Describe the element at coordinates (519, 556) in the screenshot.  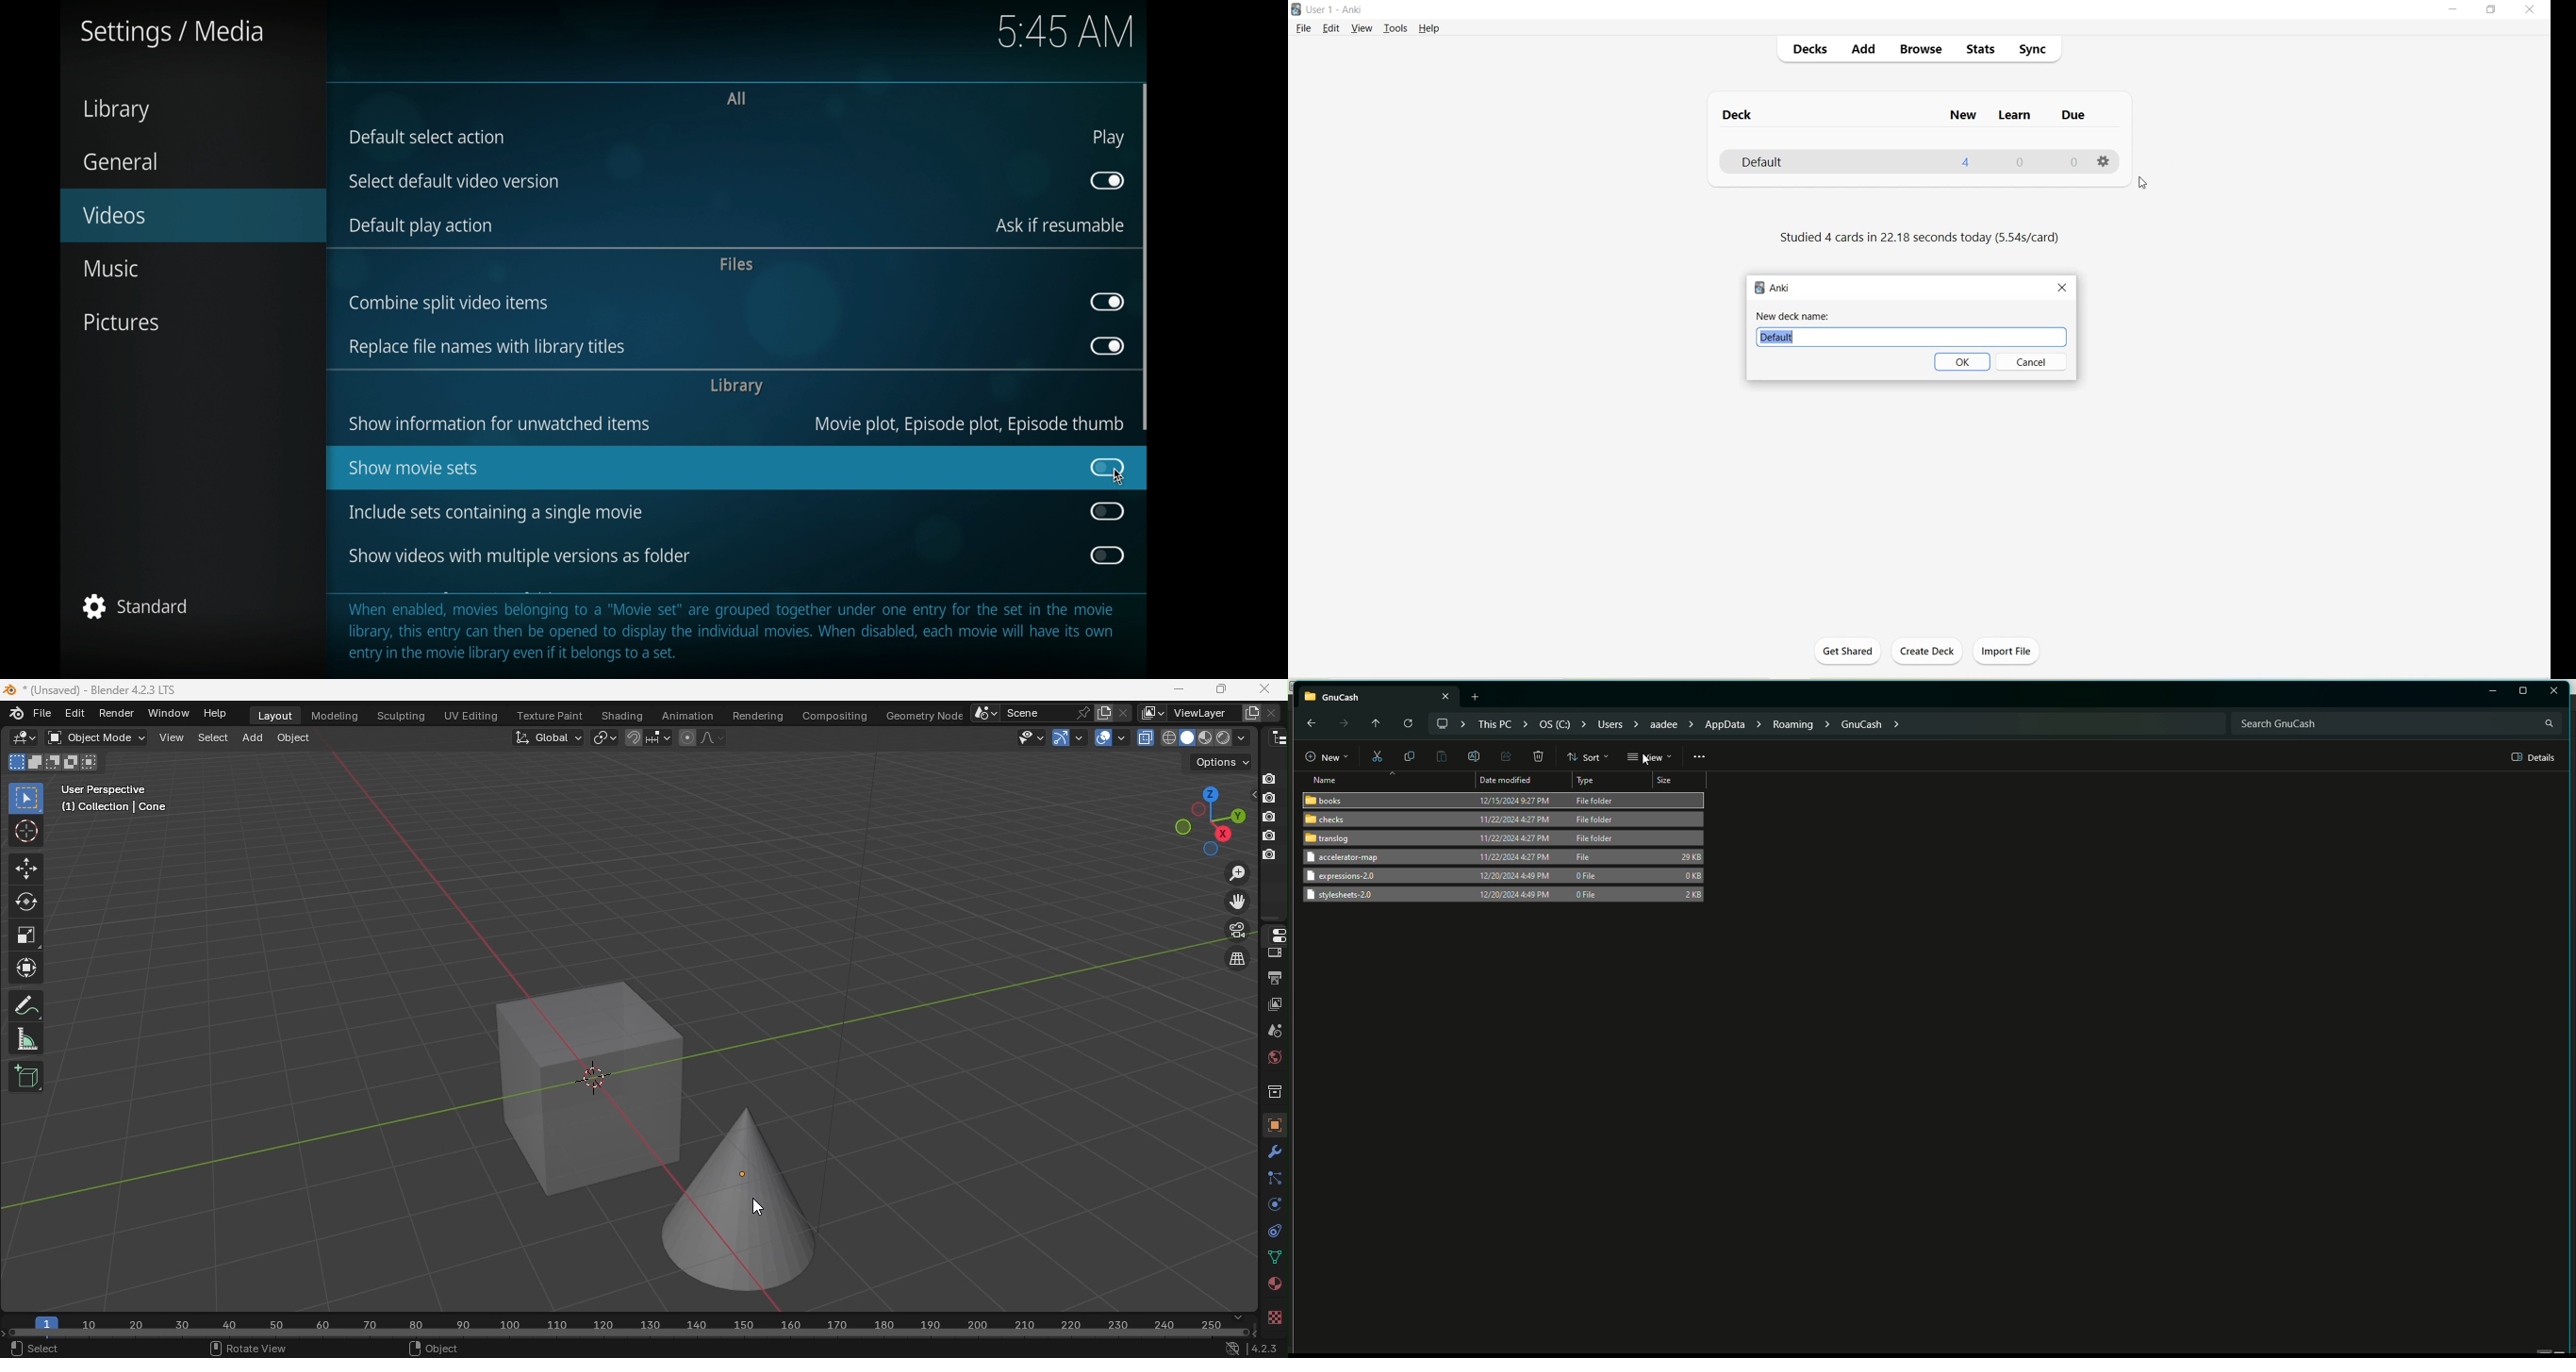
I see `show videos` at that location.